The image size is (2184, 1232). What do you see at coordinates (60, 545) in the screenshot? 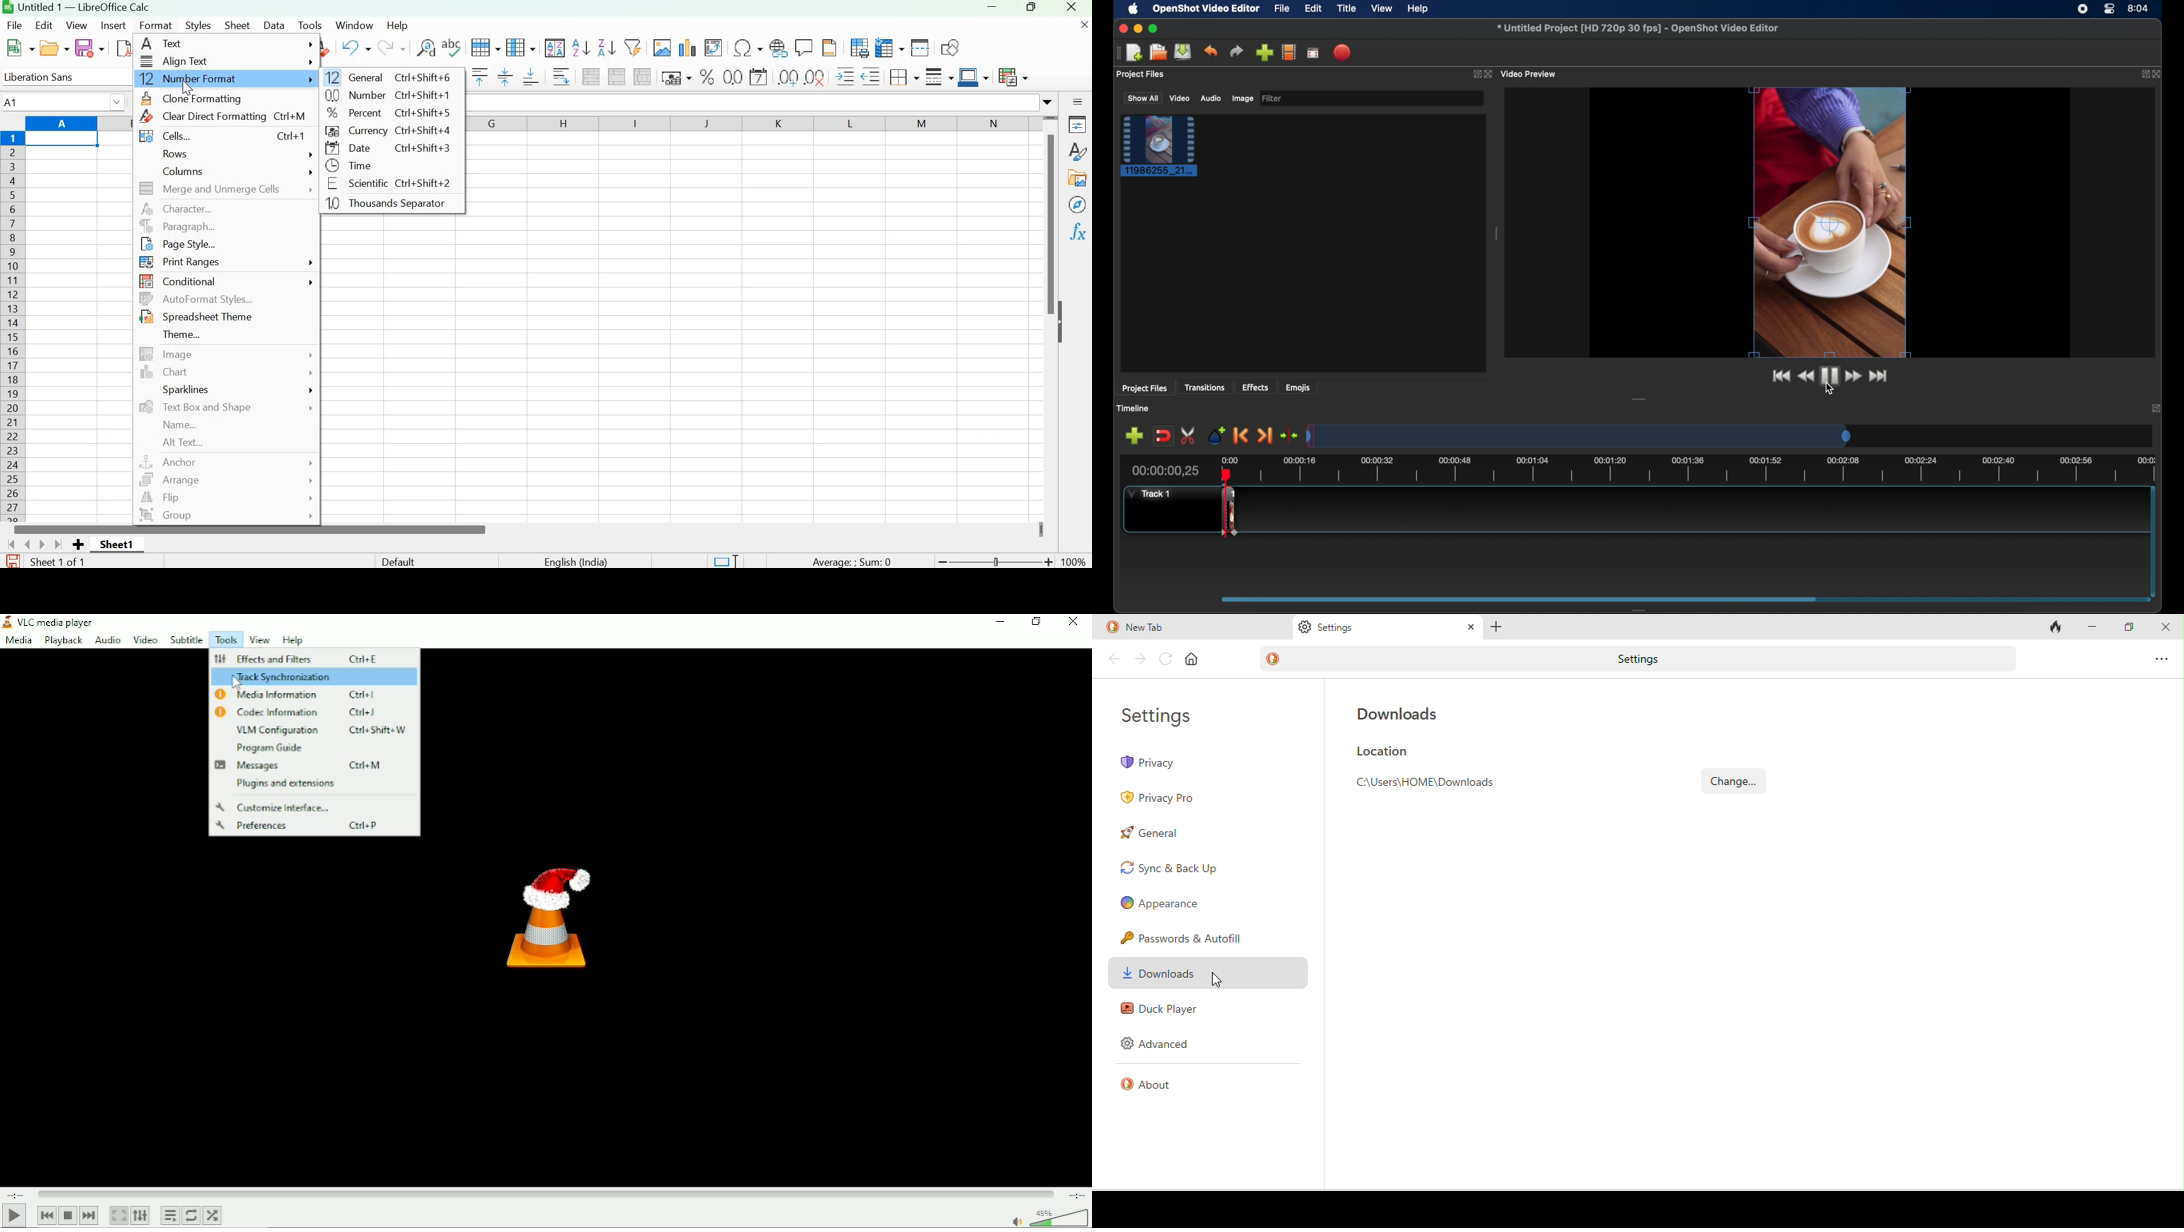
I see `Scroll to last sheet` at bounding box center [60, 545].